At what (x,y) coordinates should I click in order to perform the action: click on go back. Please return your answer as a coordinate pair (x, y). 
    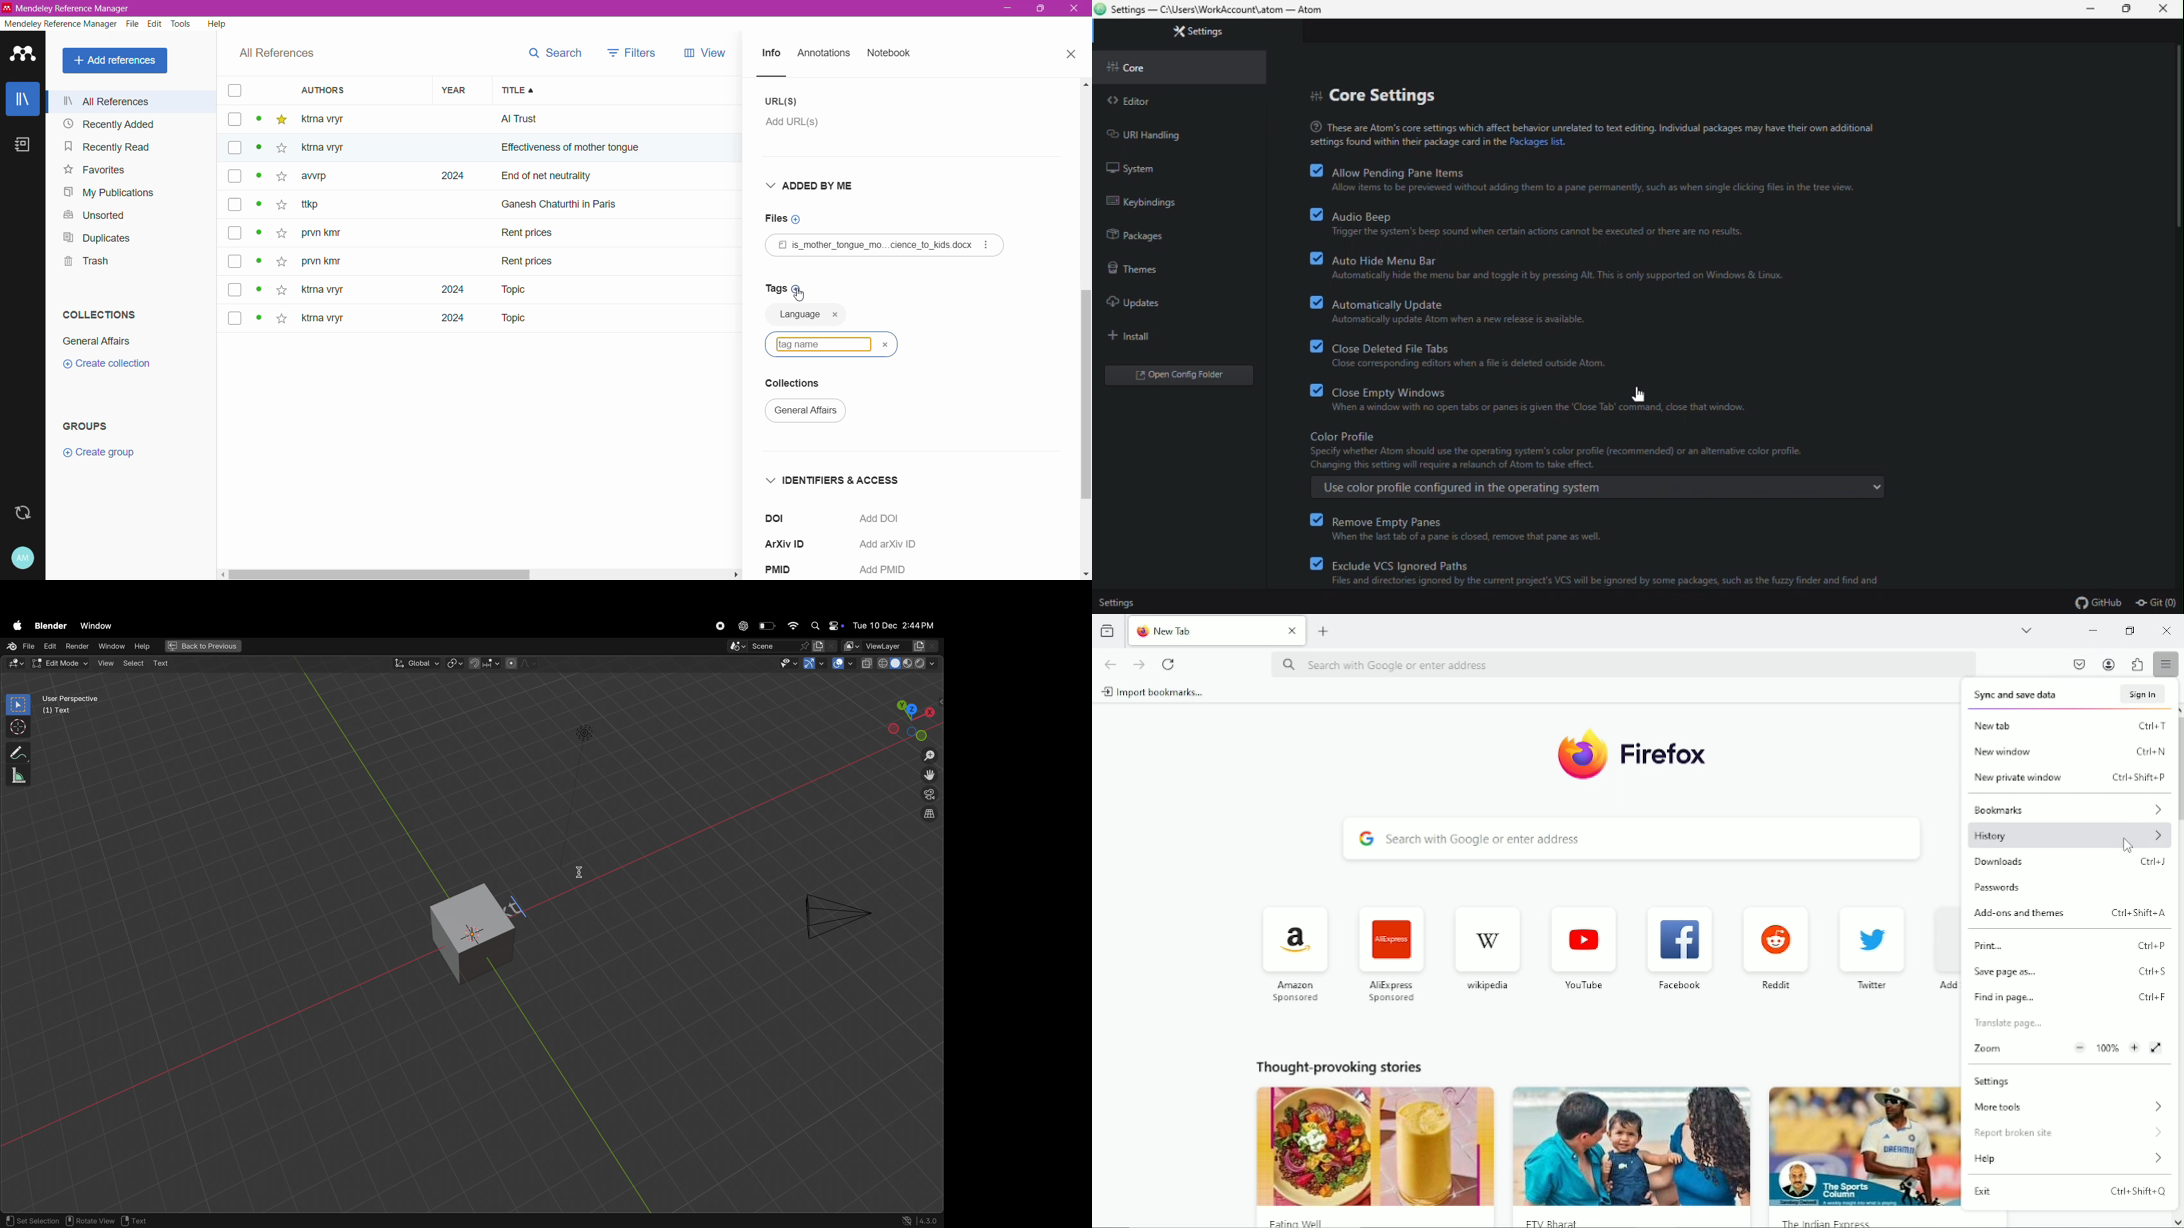
    Looking at the image, I should click on (1110, 664).